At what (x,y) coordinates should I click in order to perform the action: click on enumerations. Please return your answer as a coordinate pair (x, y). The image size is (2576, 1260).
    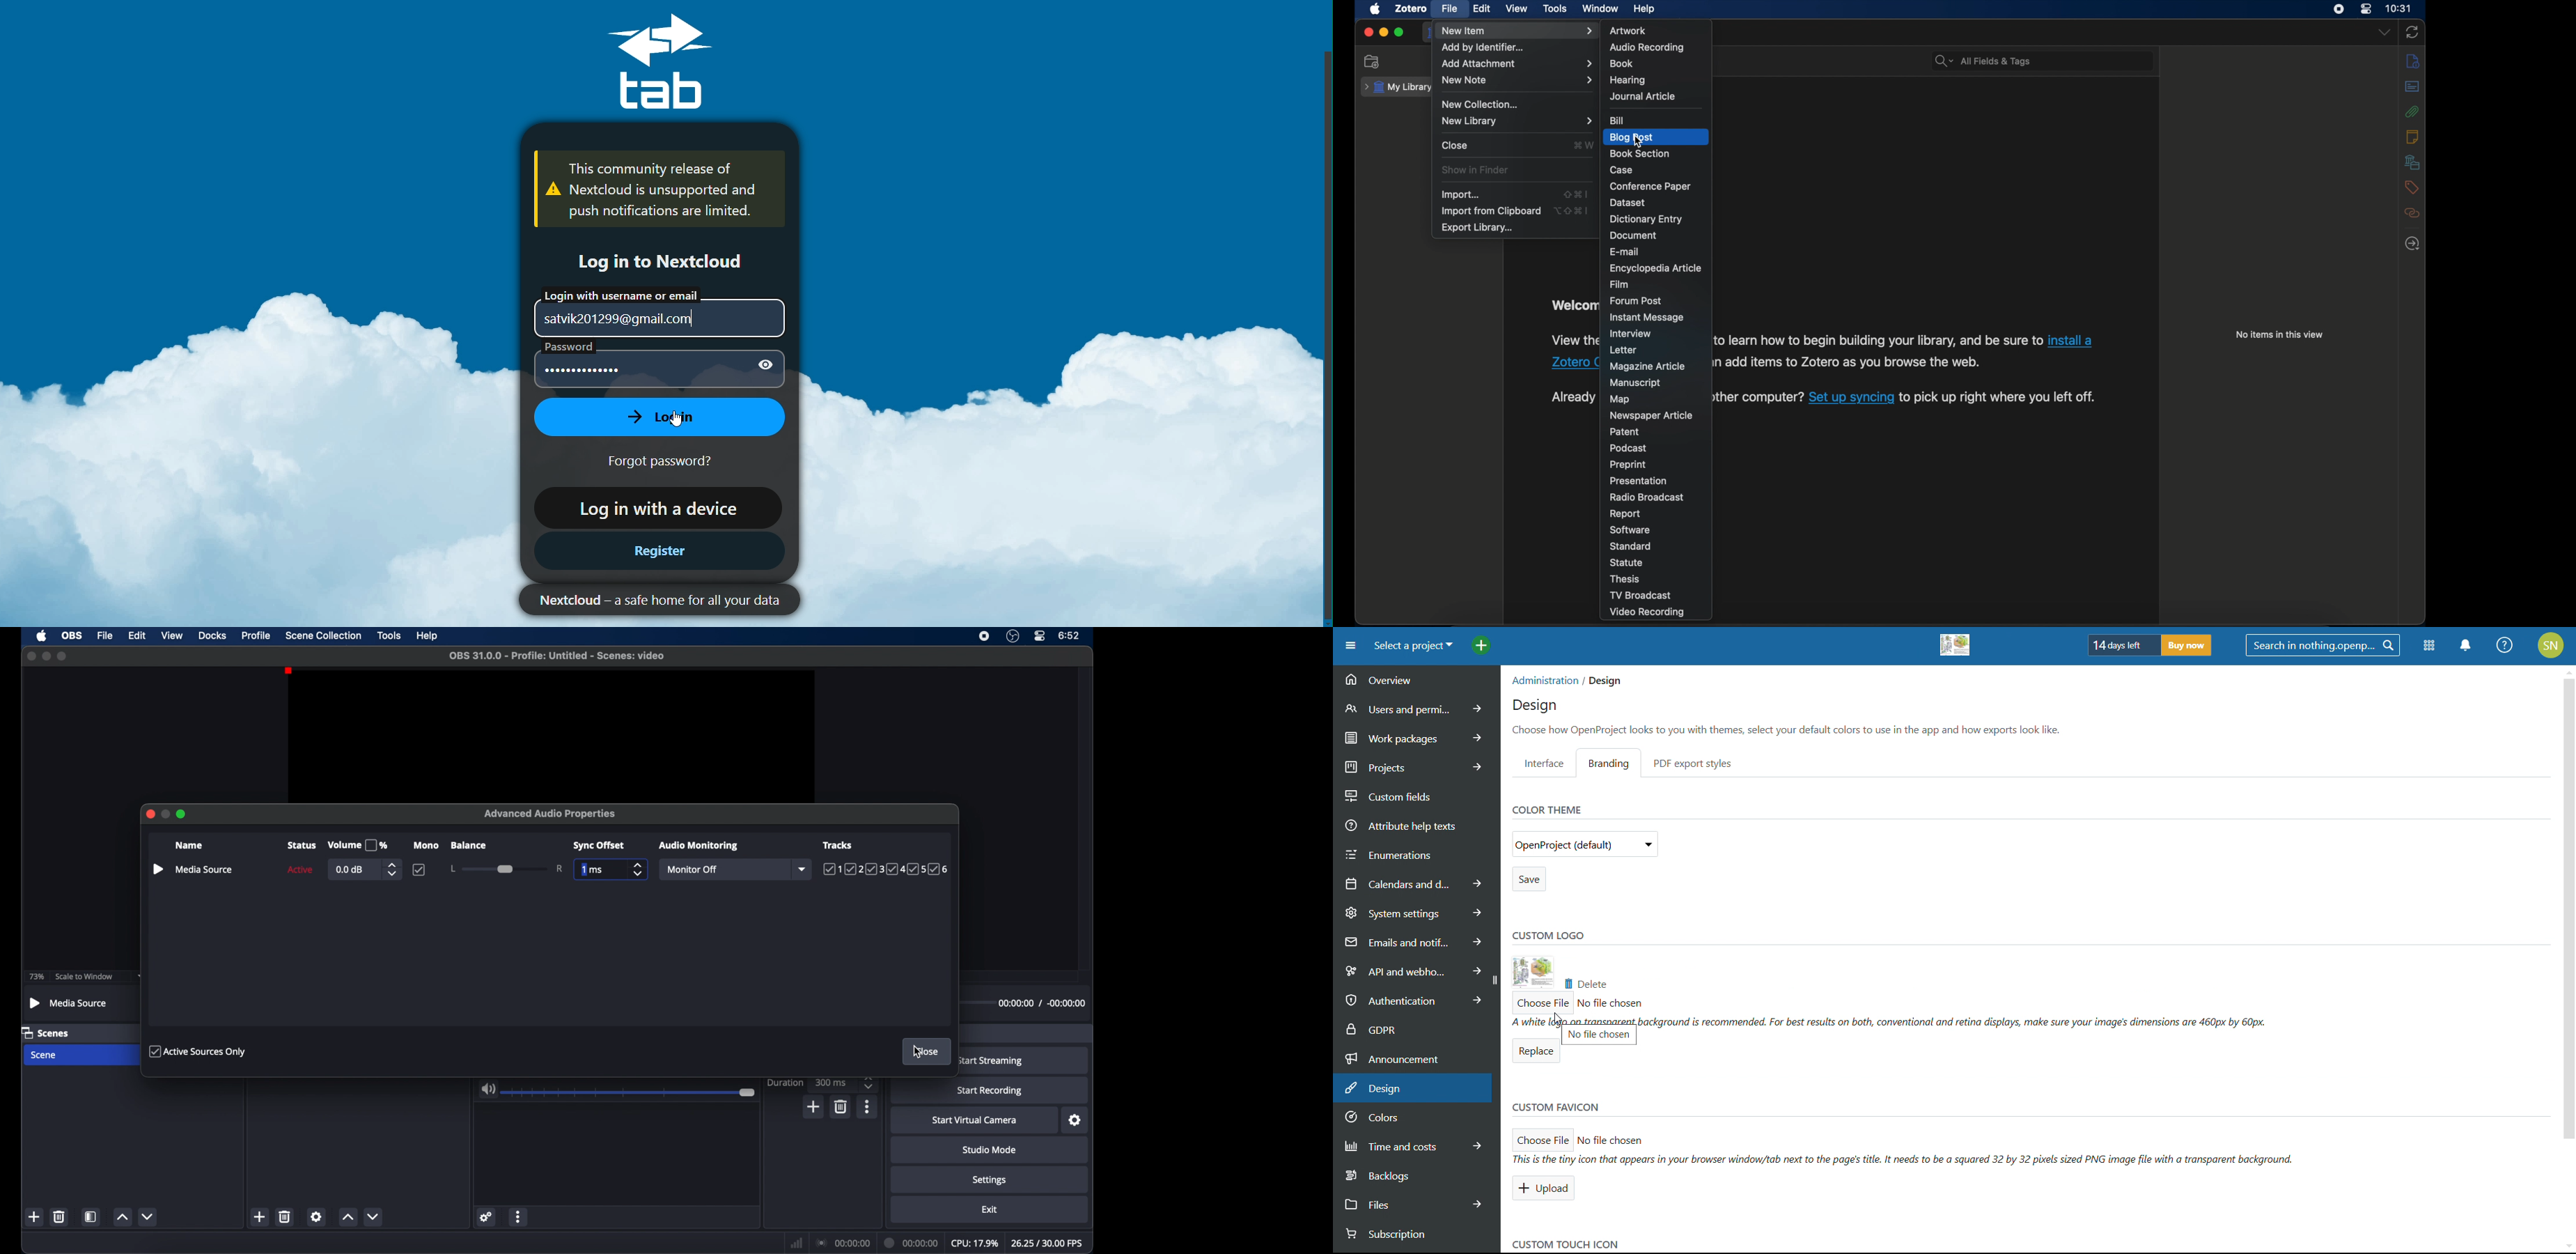
    Looking at the image, I should click on (1416, 852).